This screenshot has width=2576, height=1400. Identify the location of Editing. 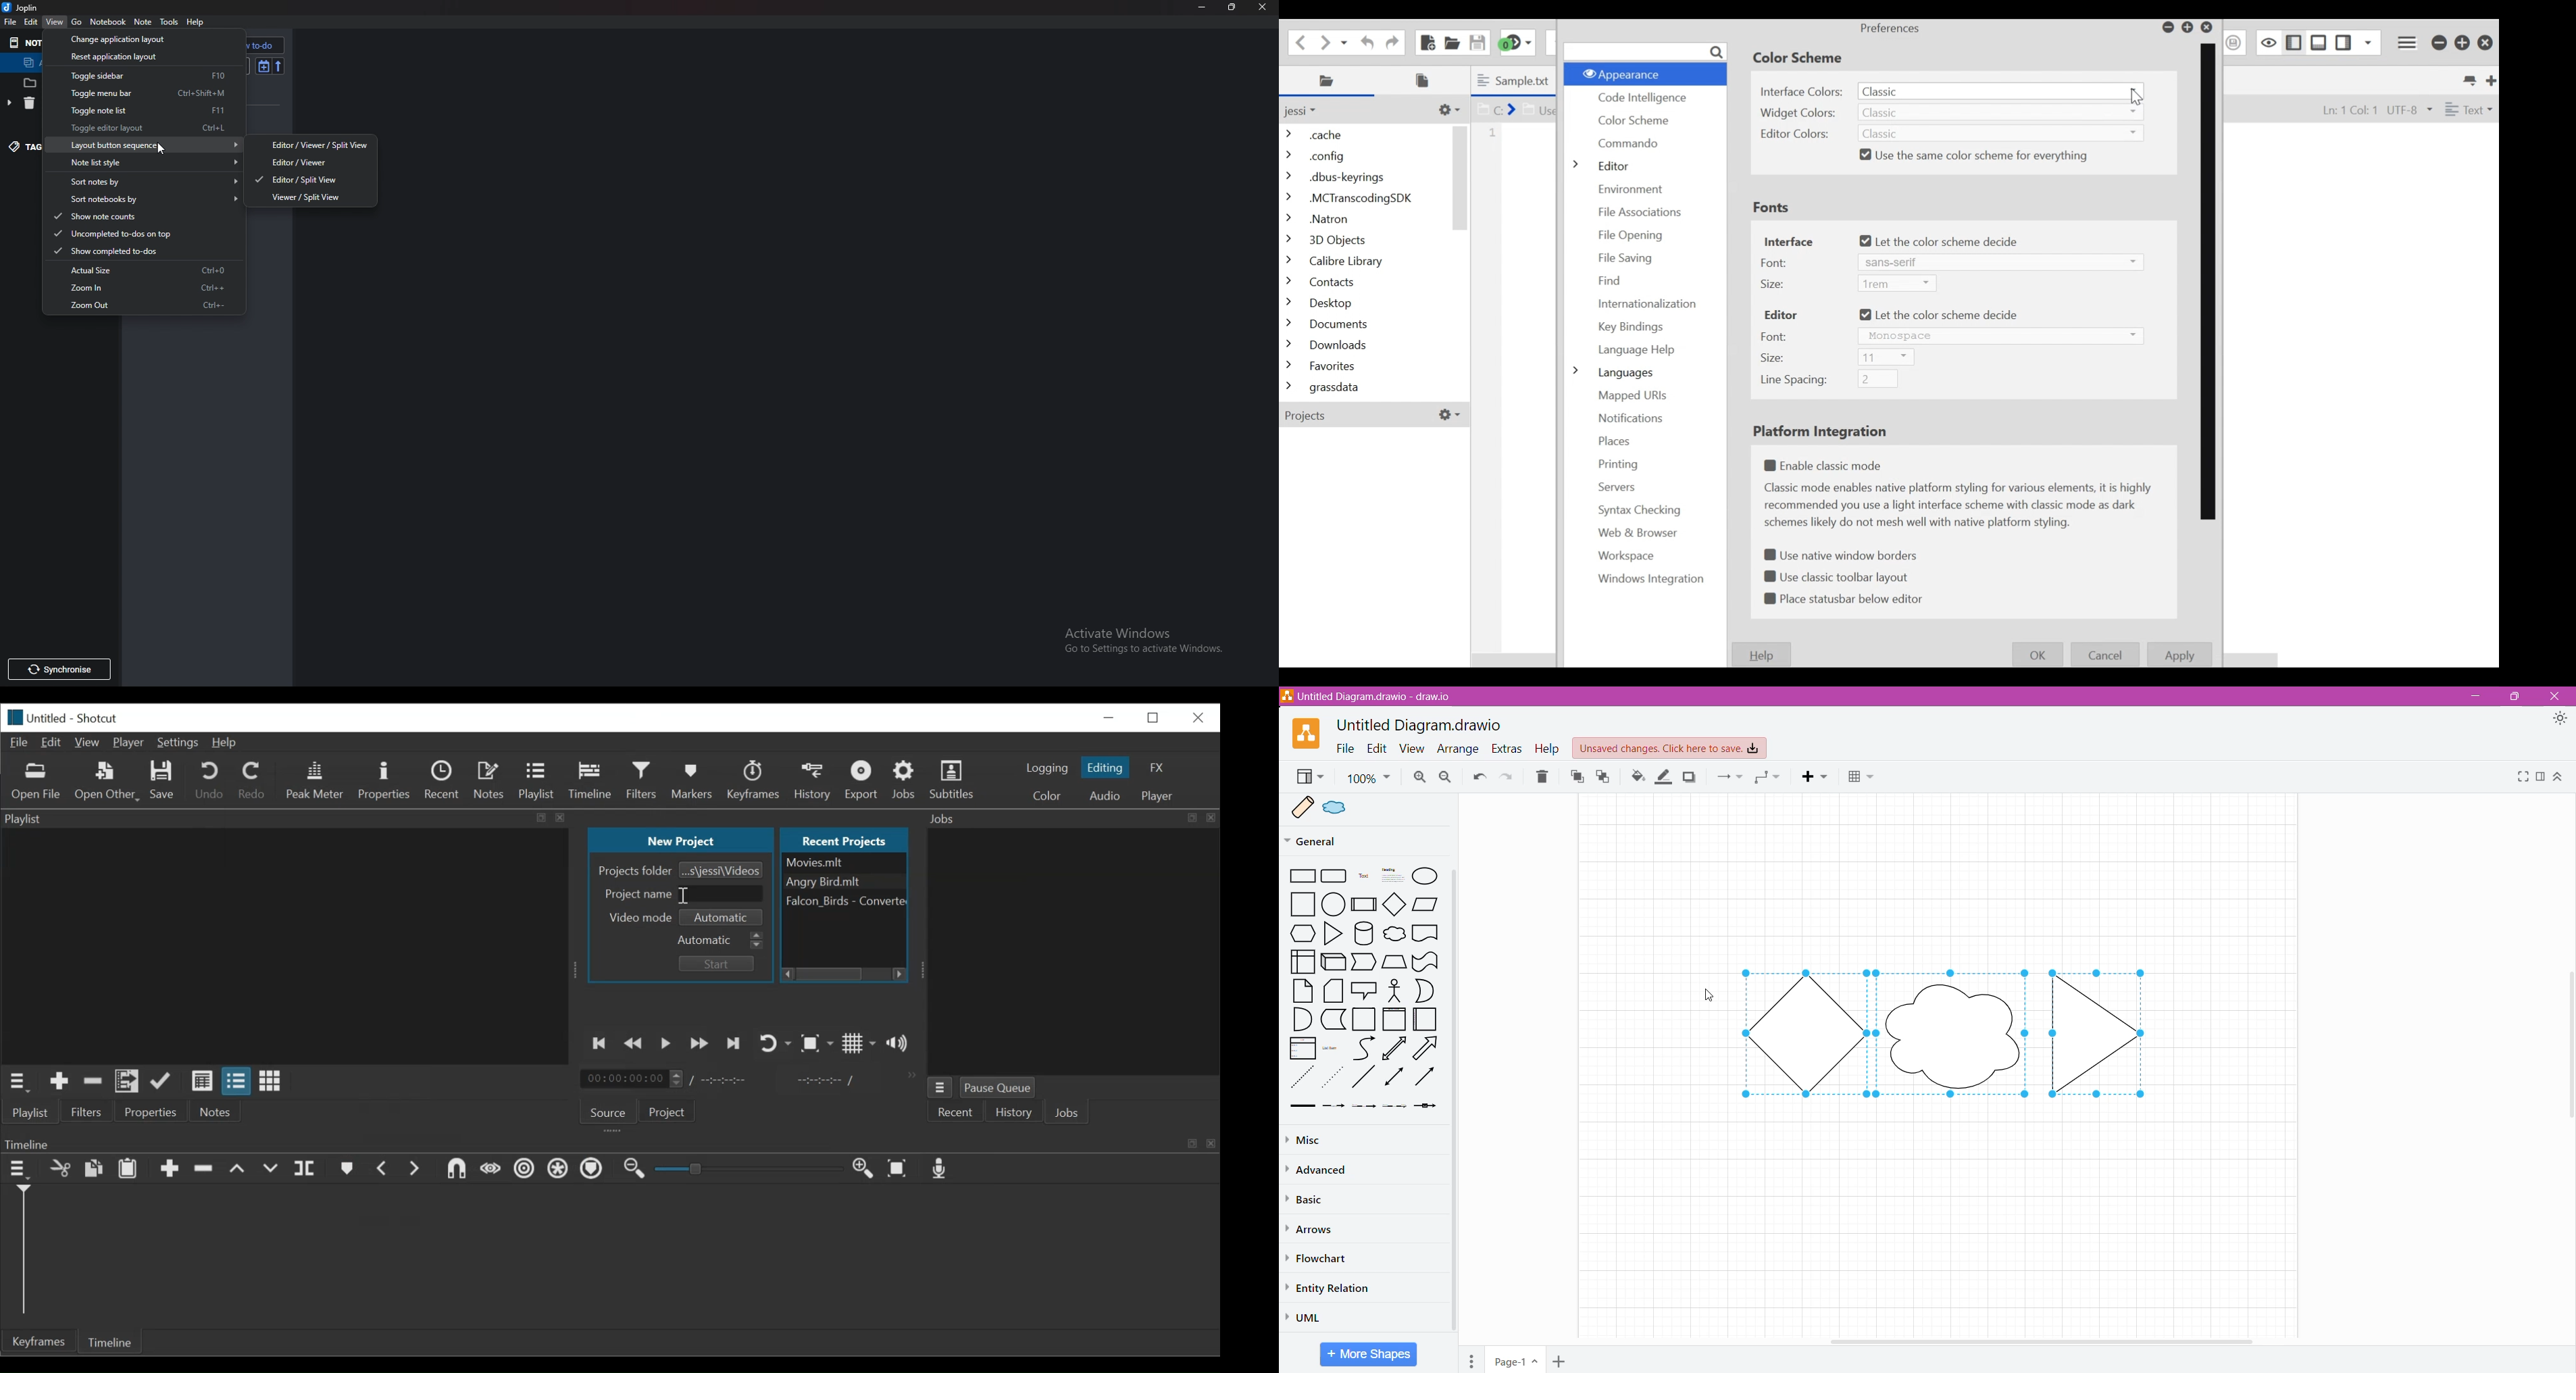
(1106, 767).